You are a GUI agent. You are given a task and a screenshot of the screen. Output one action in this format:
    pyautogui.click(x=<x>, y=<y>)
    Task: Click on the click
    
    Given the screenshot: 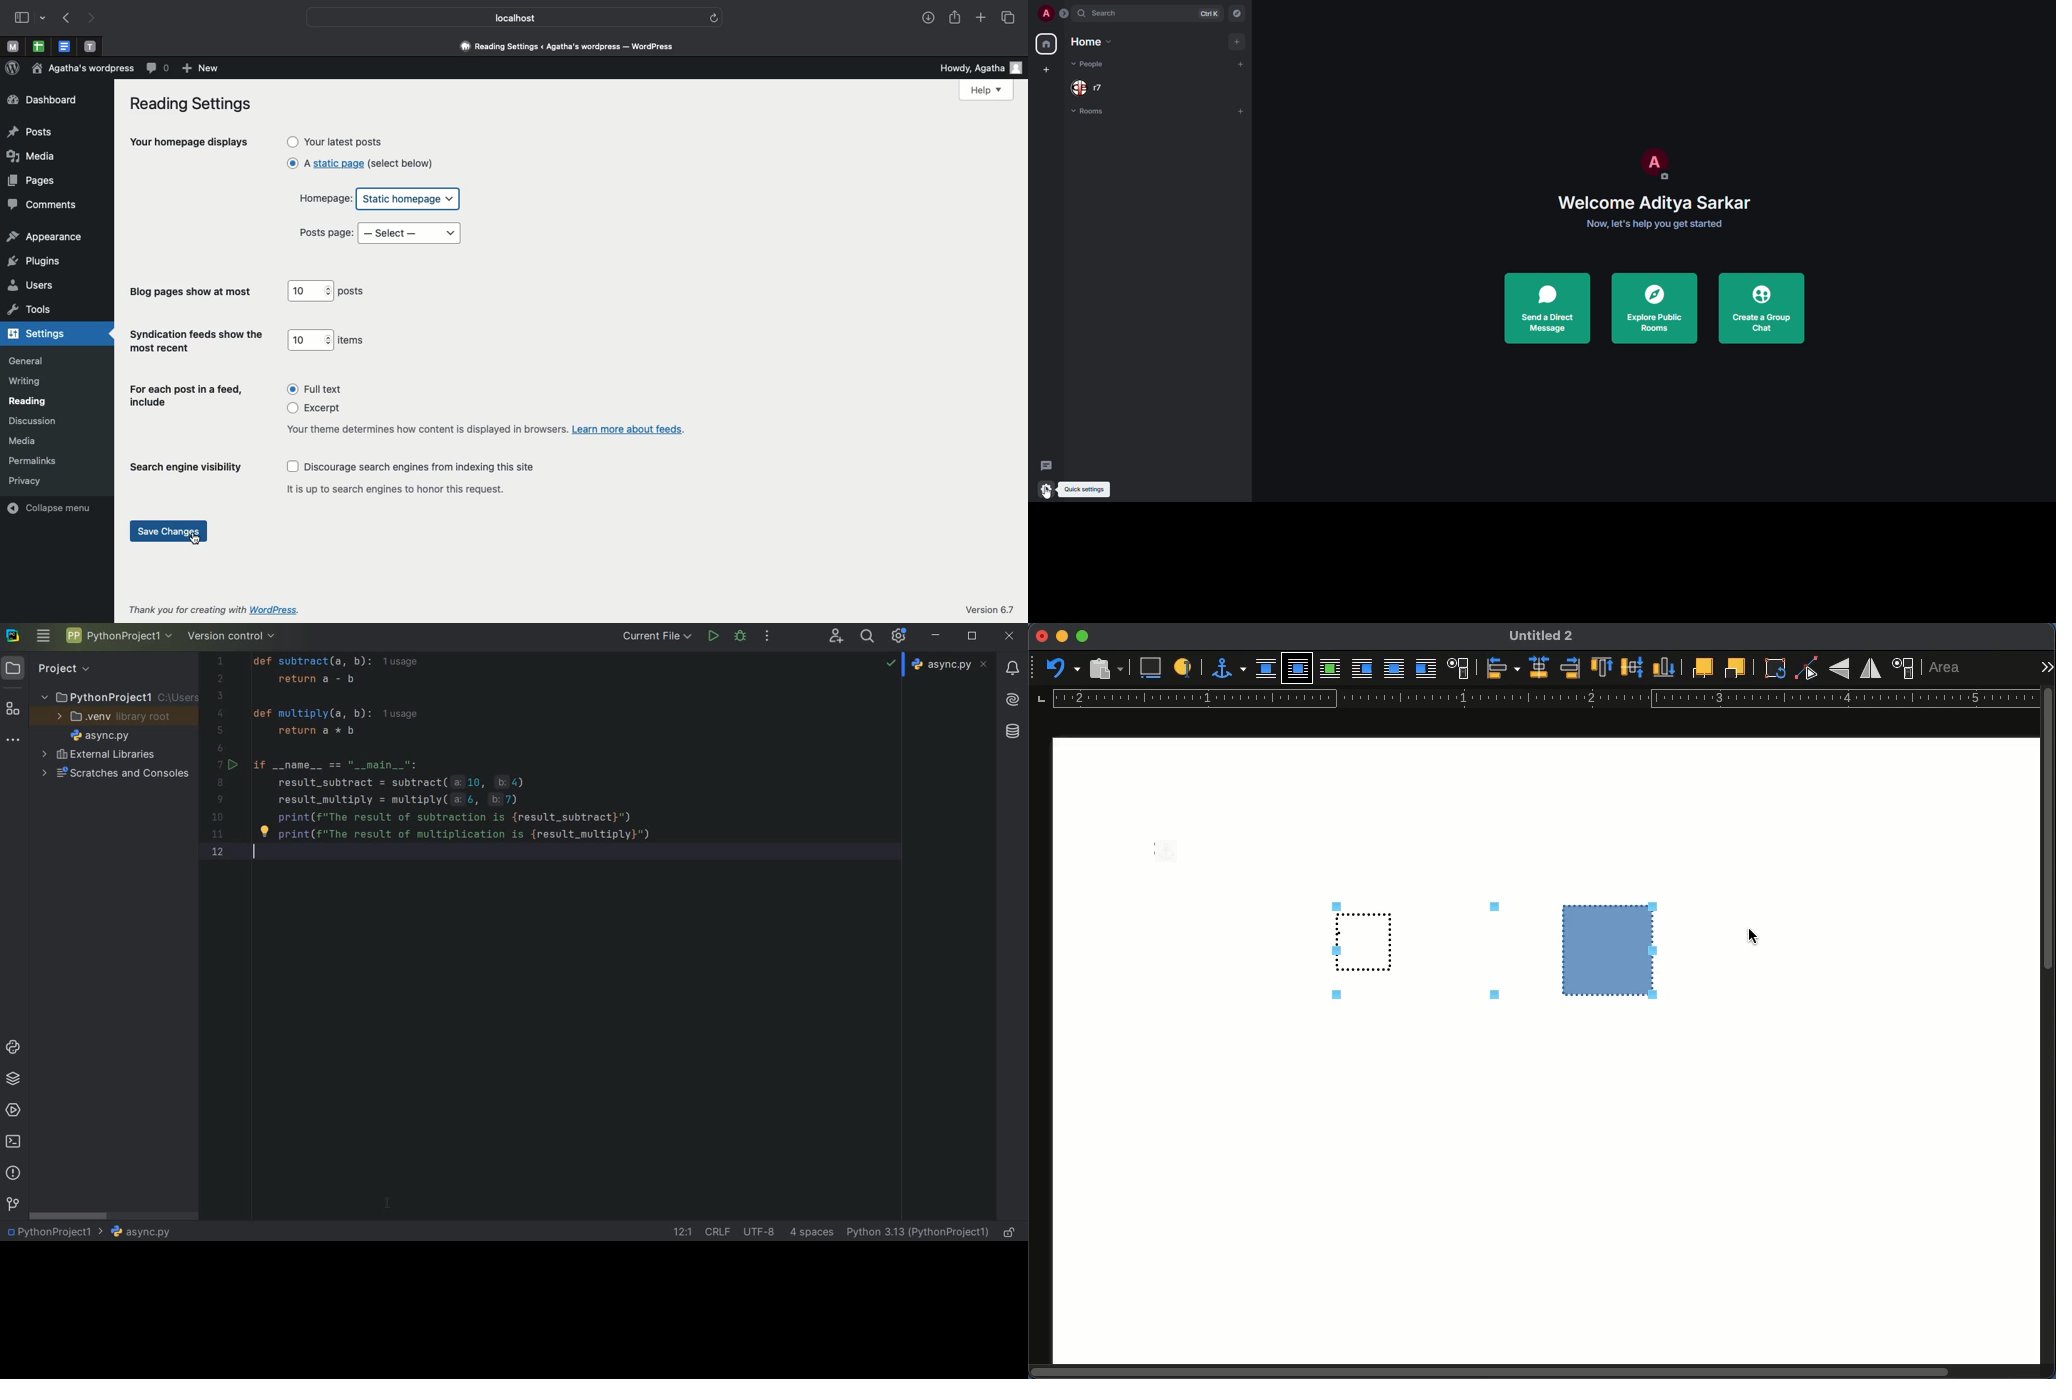 What is the action you would take?
    pyautogui.click(x=295, y=179)
    